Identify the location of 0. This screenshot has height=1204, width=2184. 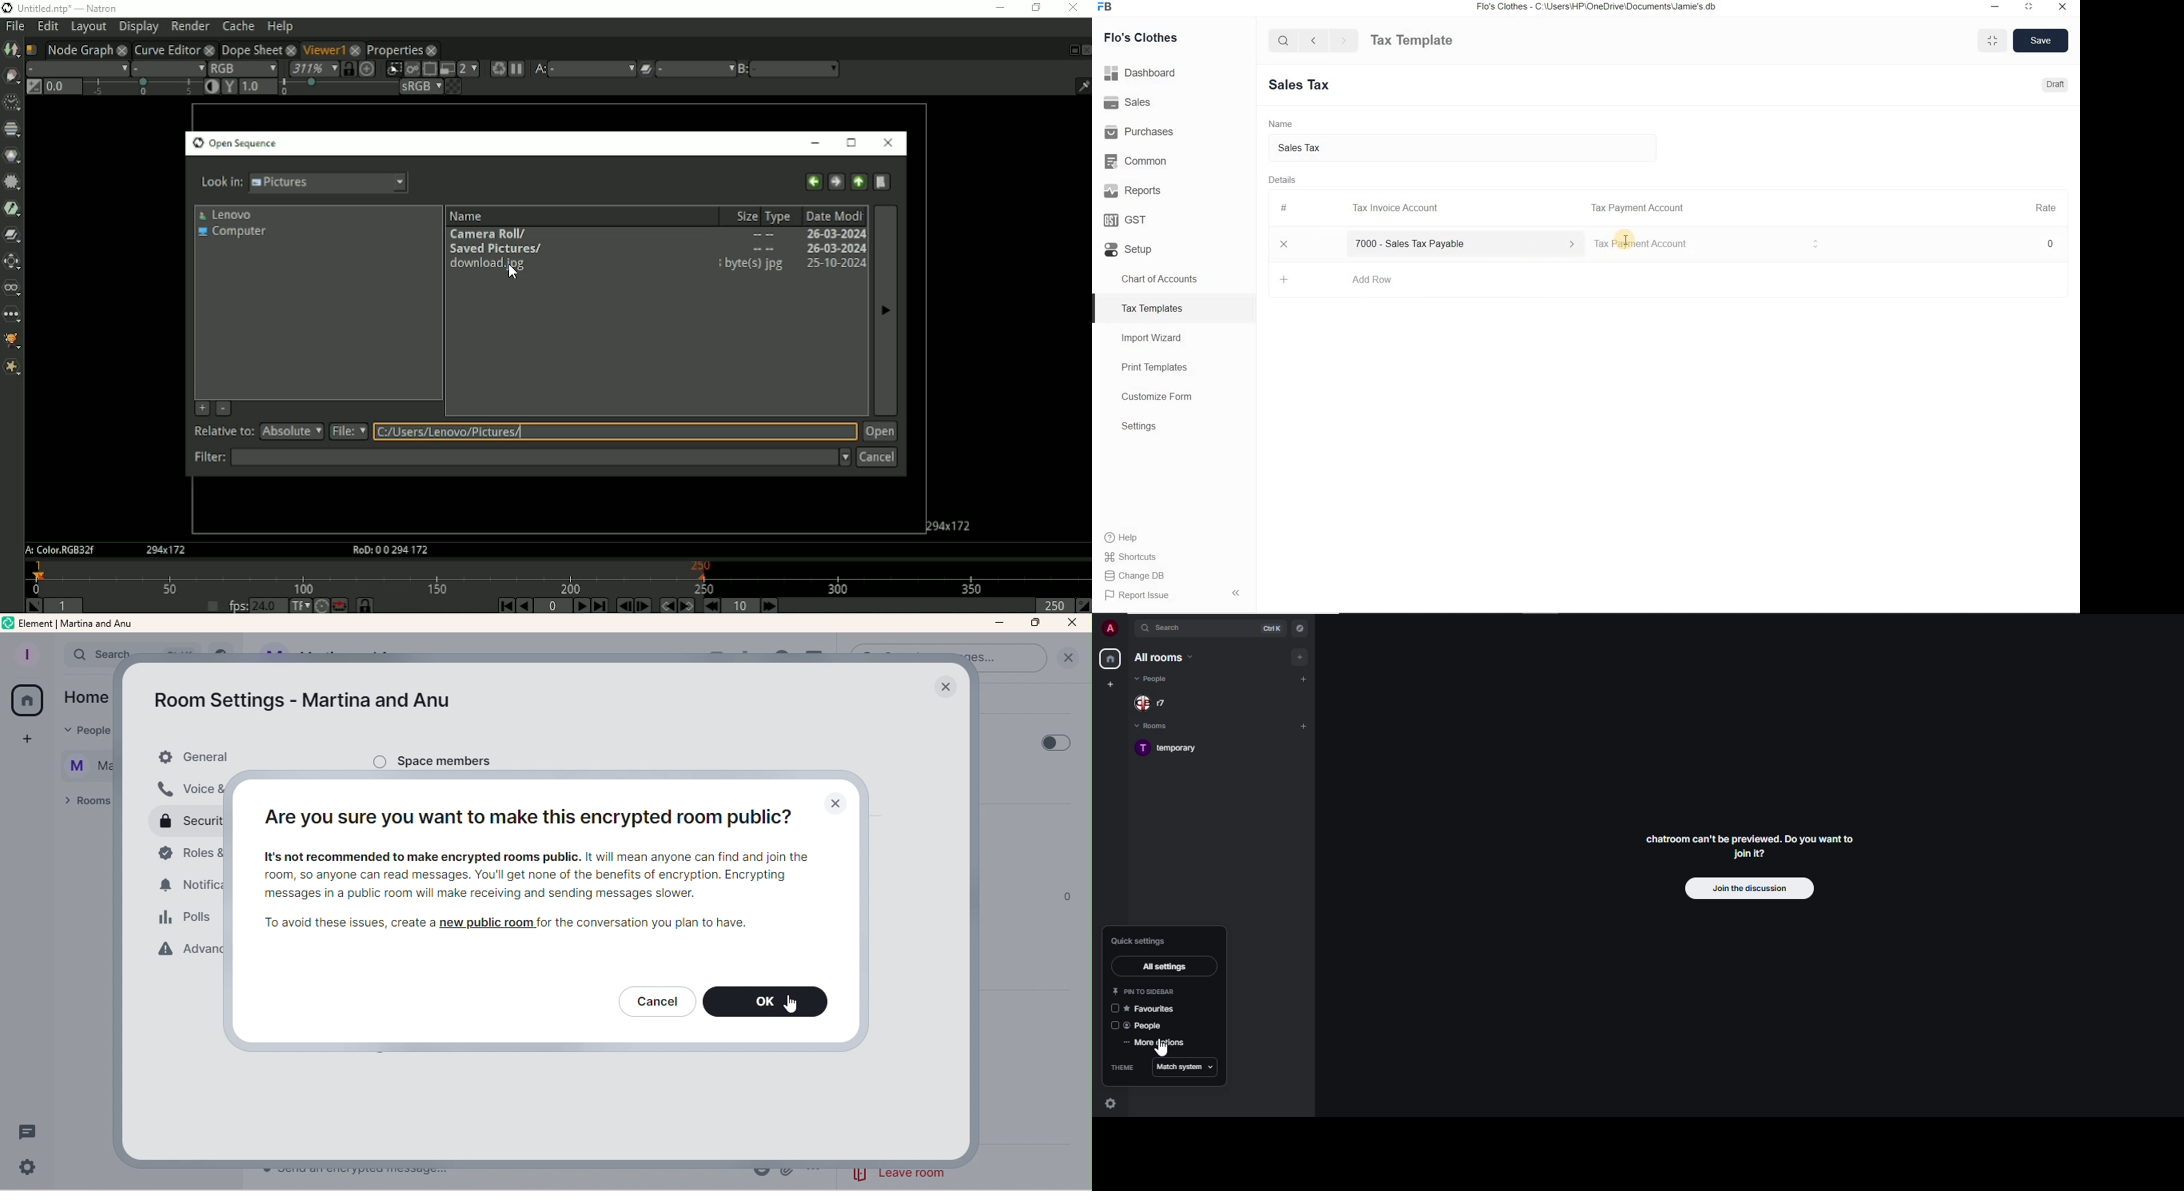
(2051, 243).